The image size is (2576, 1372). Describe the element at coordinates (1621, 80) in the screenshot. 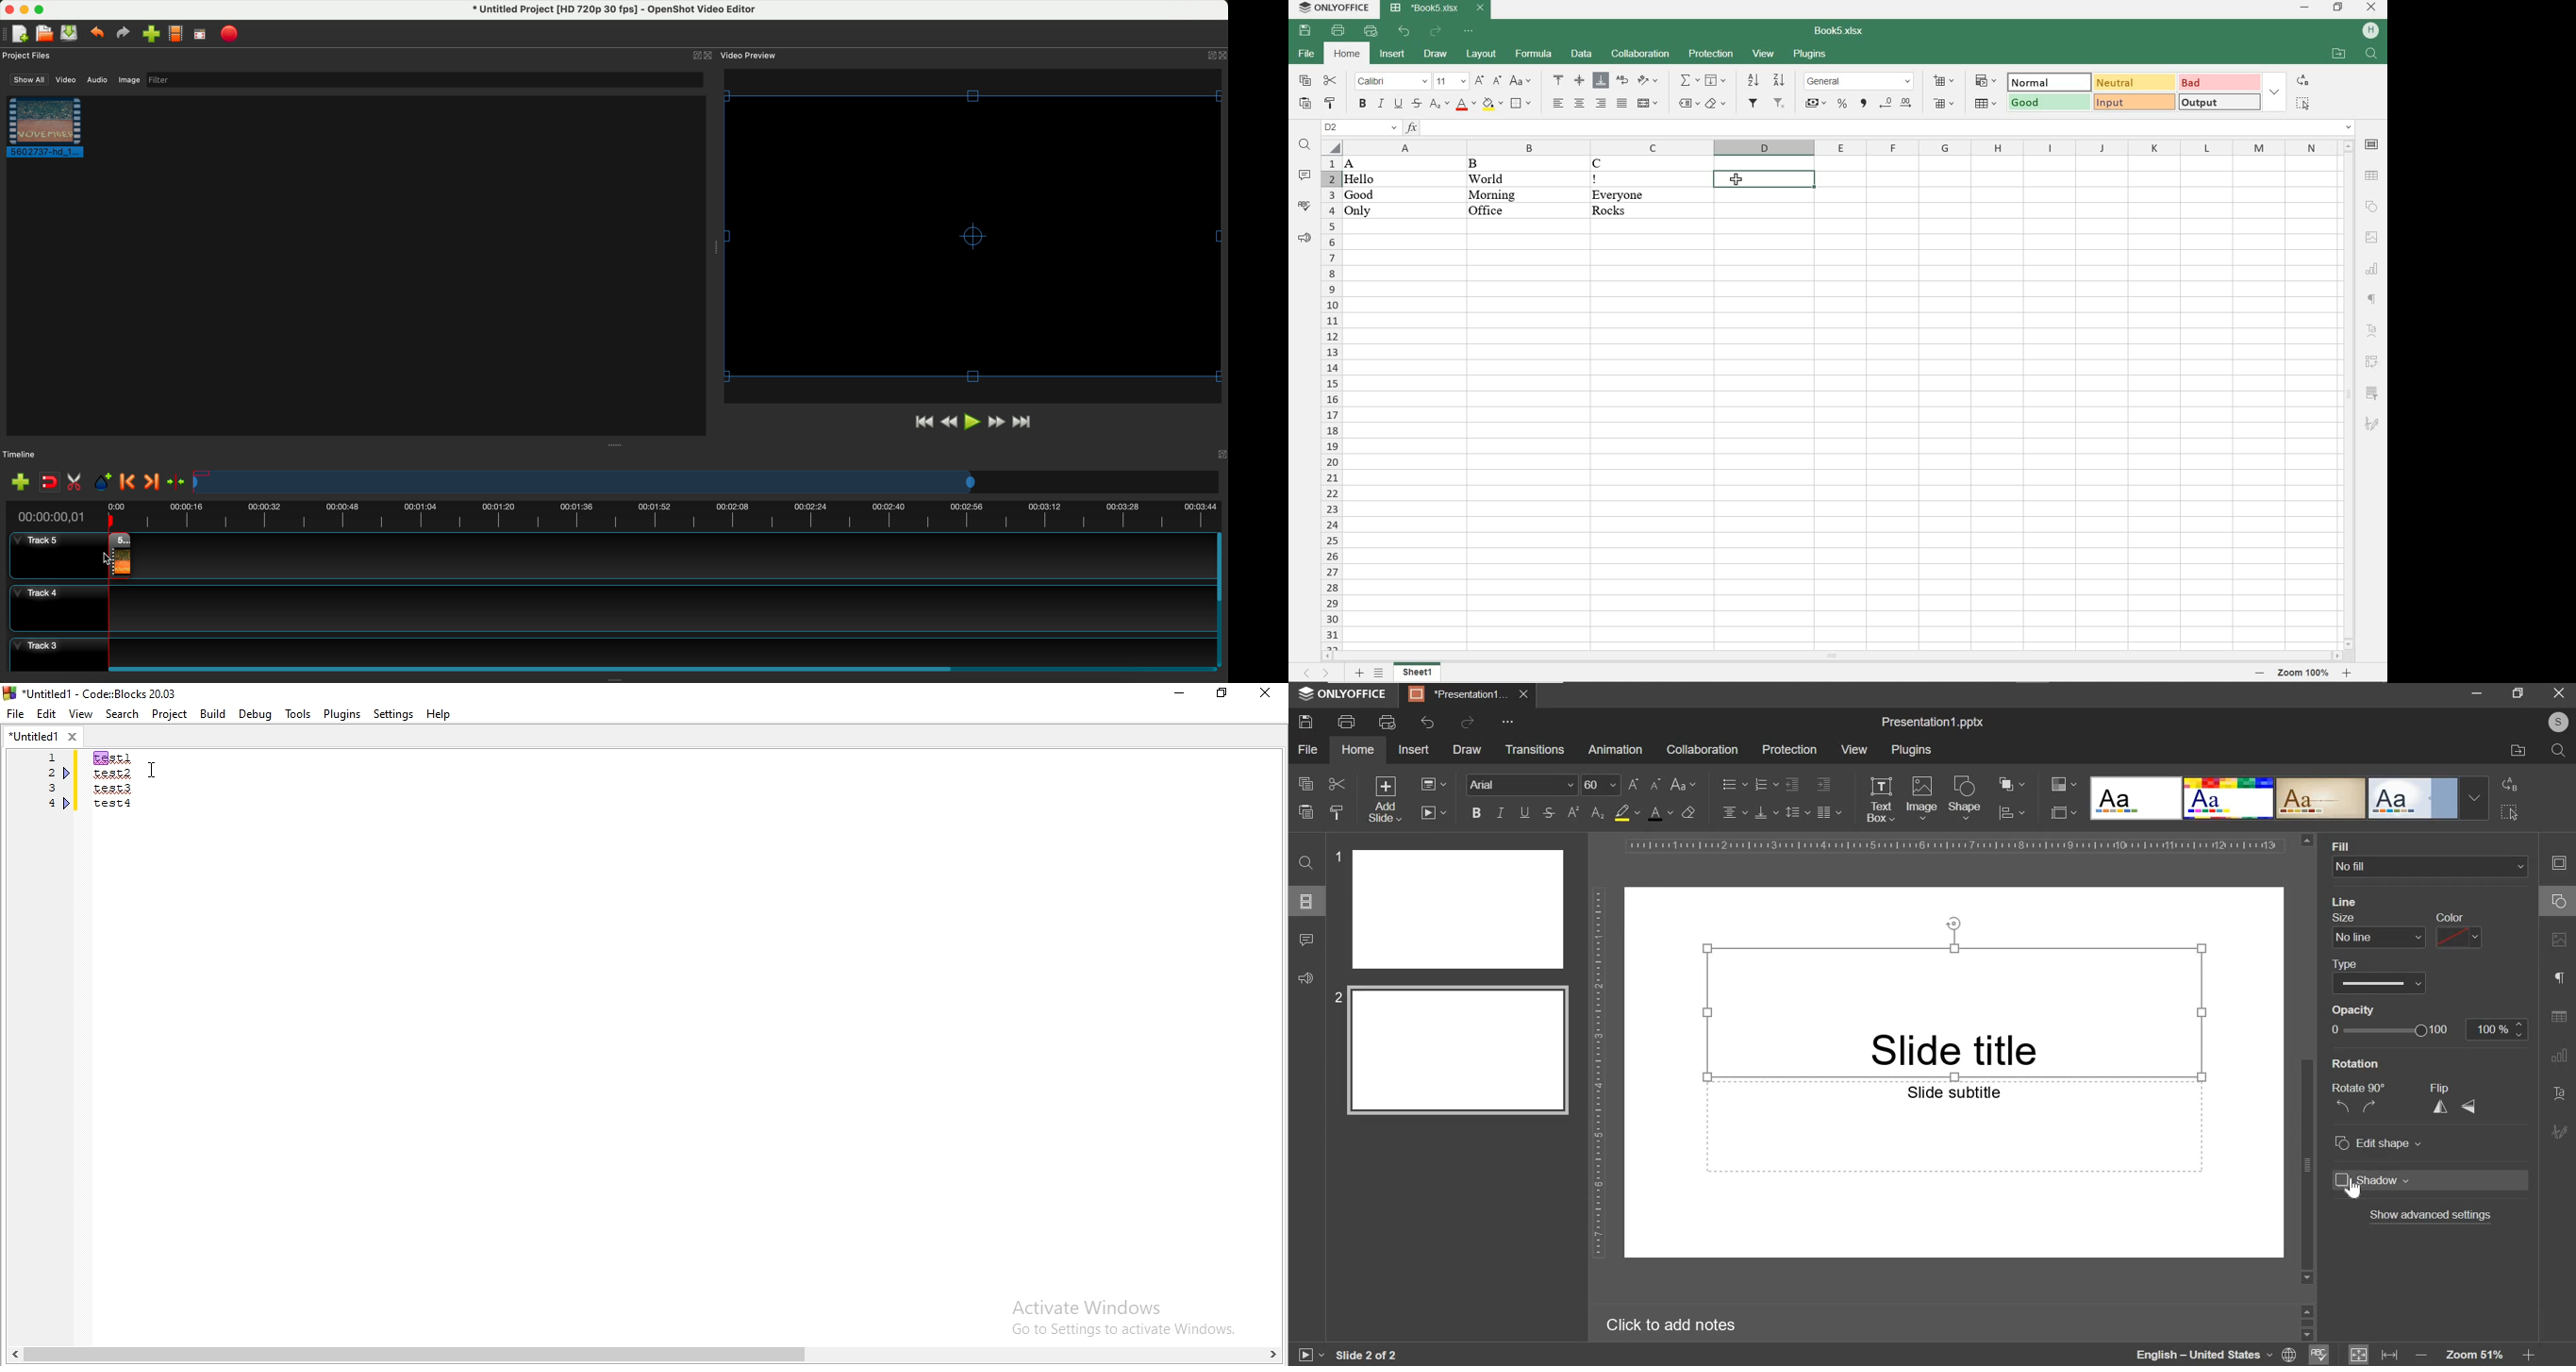

I see `WRAP TEXT` at that location.